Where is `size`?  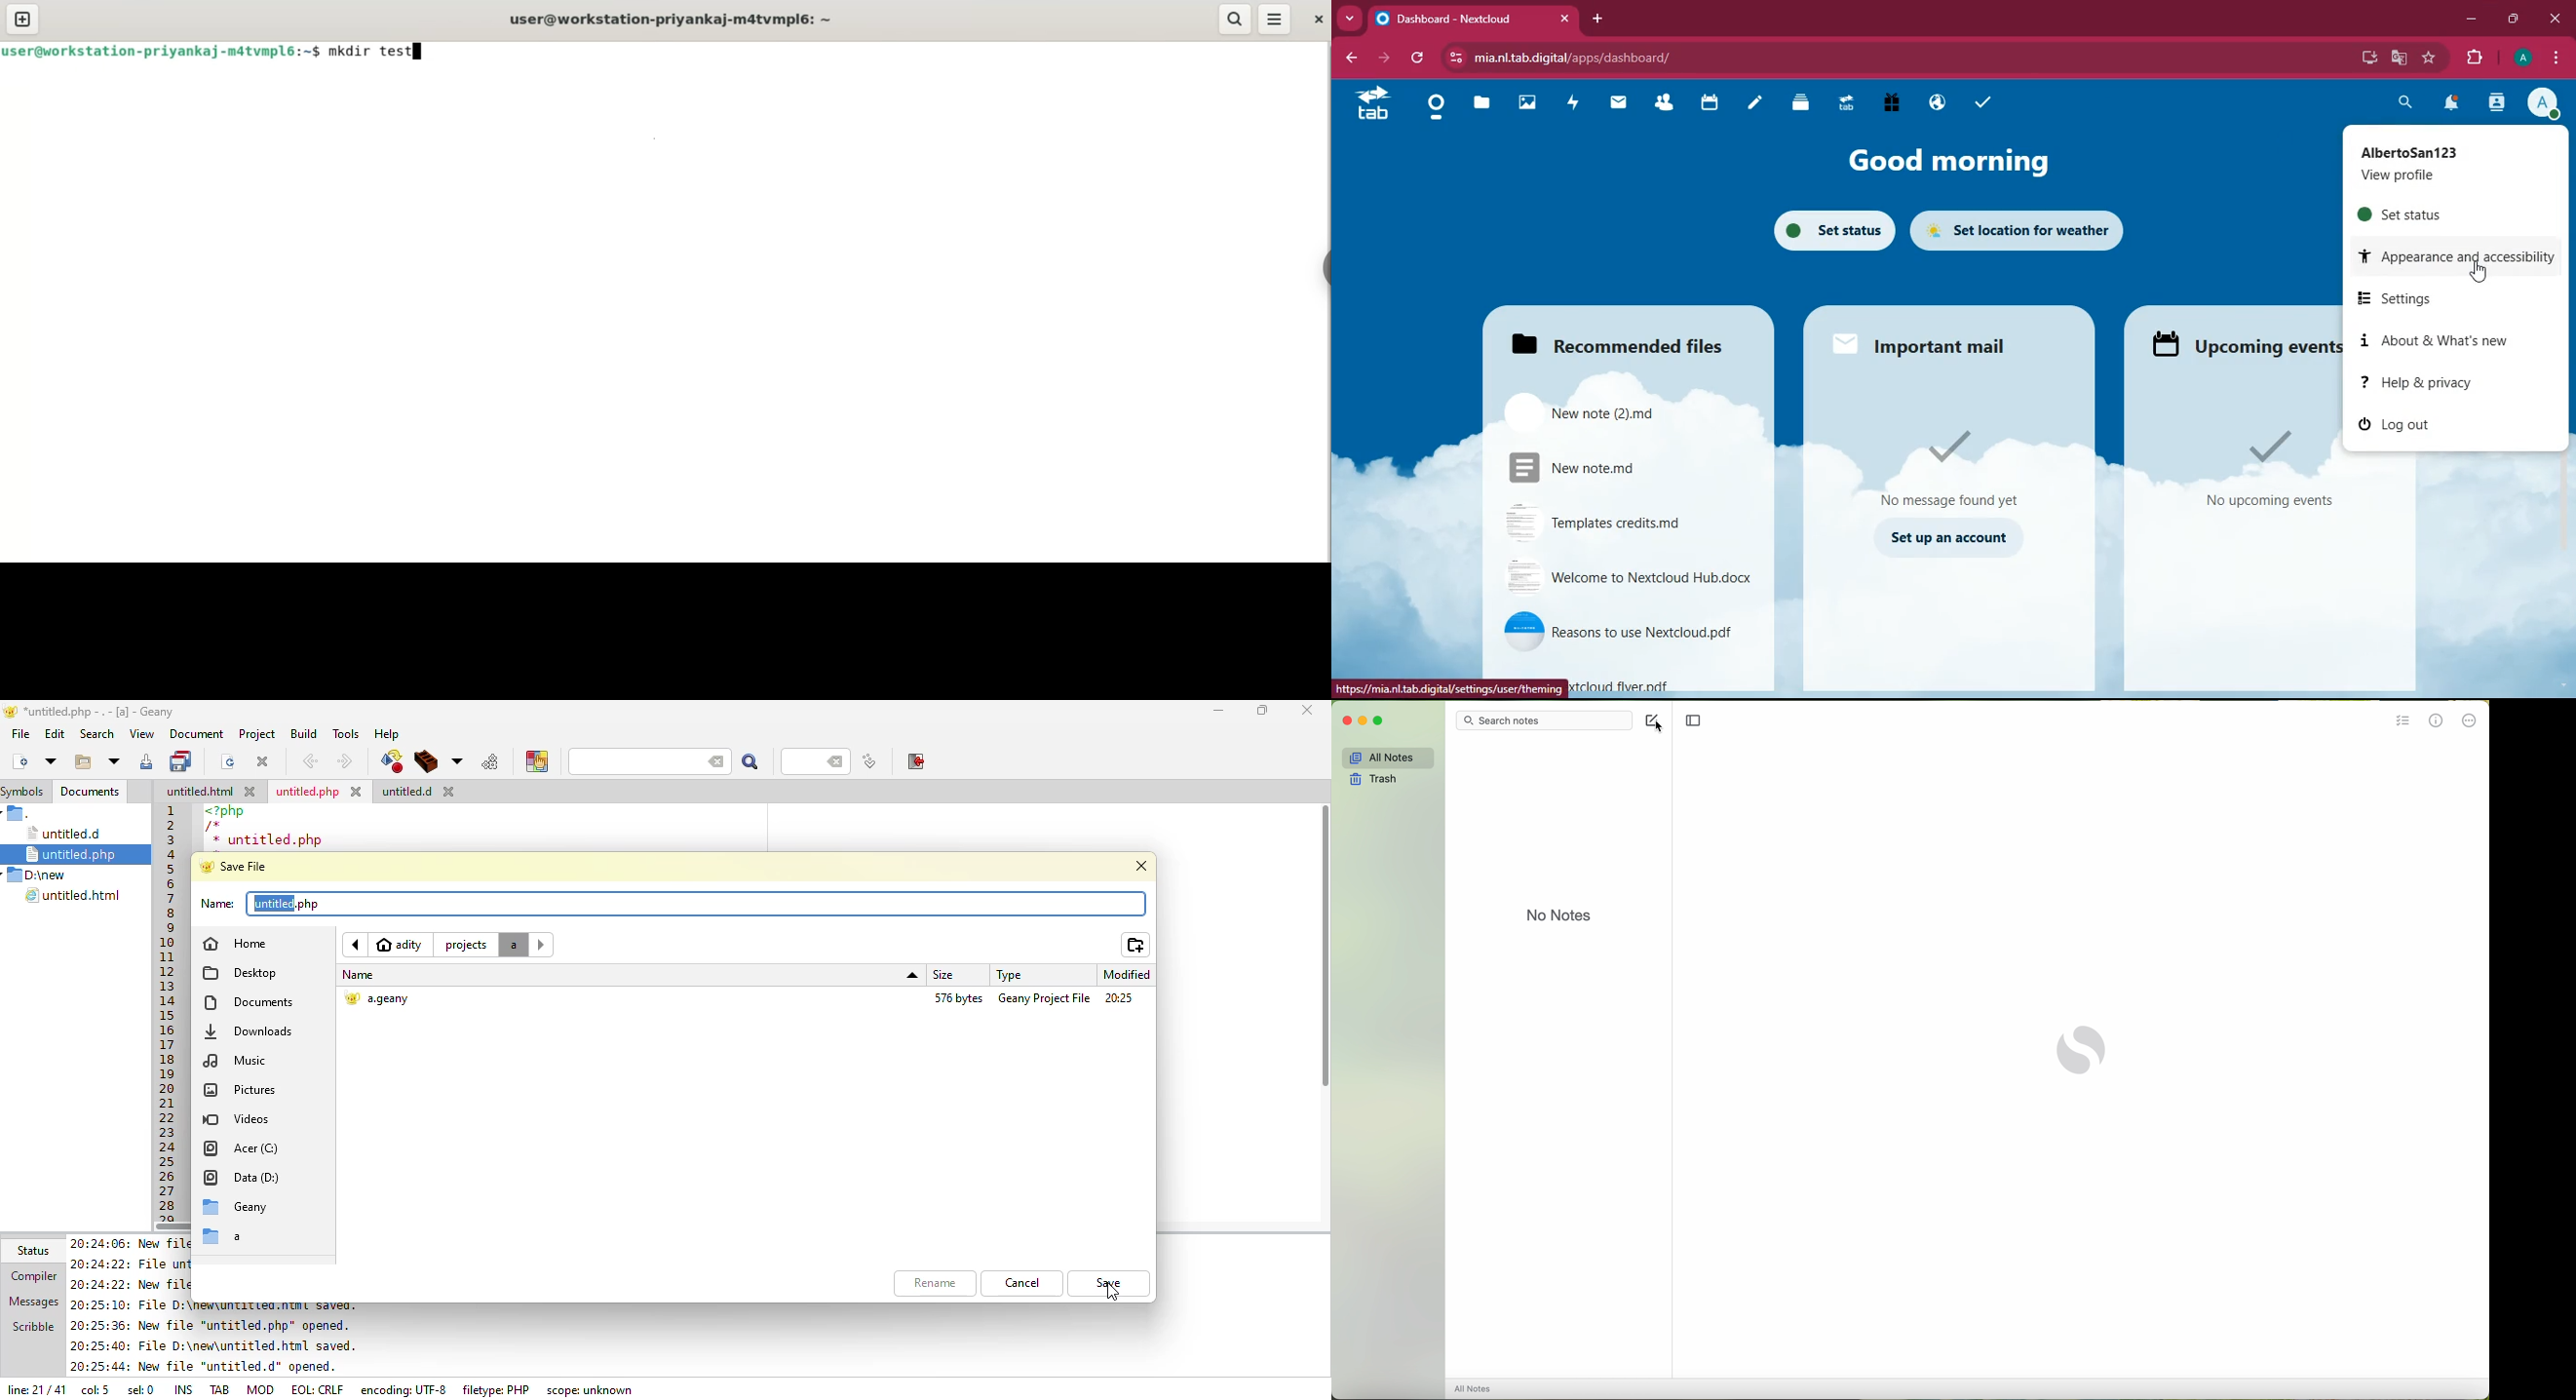 size is located at coordinates (948, 975).